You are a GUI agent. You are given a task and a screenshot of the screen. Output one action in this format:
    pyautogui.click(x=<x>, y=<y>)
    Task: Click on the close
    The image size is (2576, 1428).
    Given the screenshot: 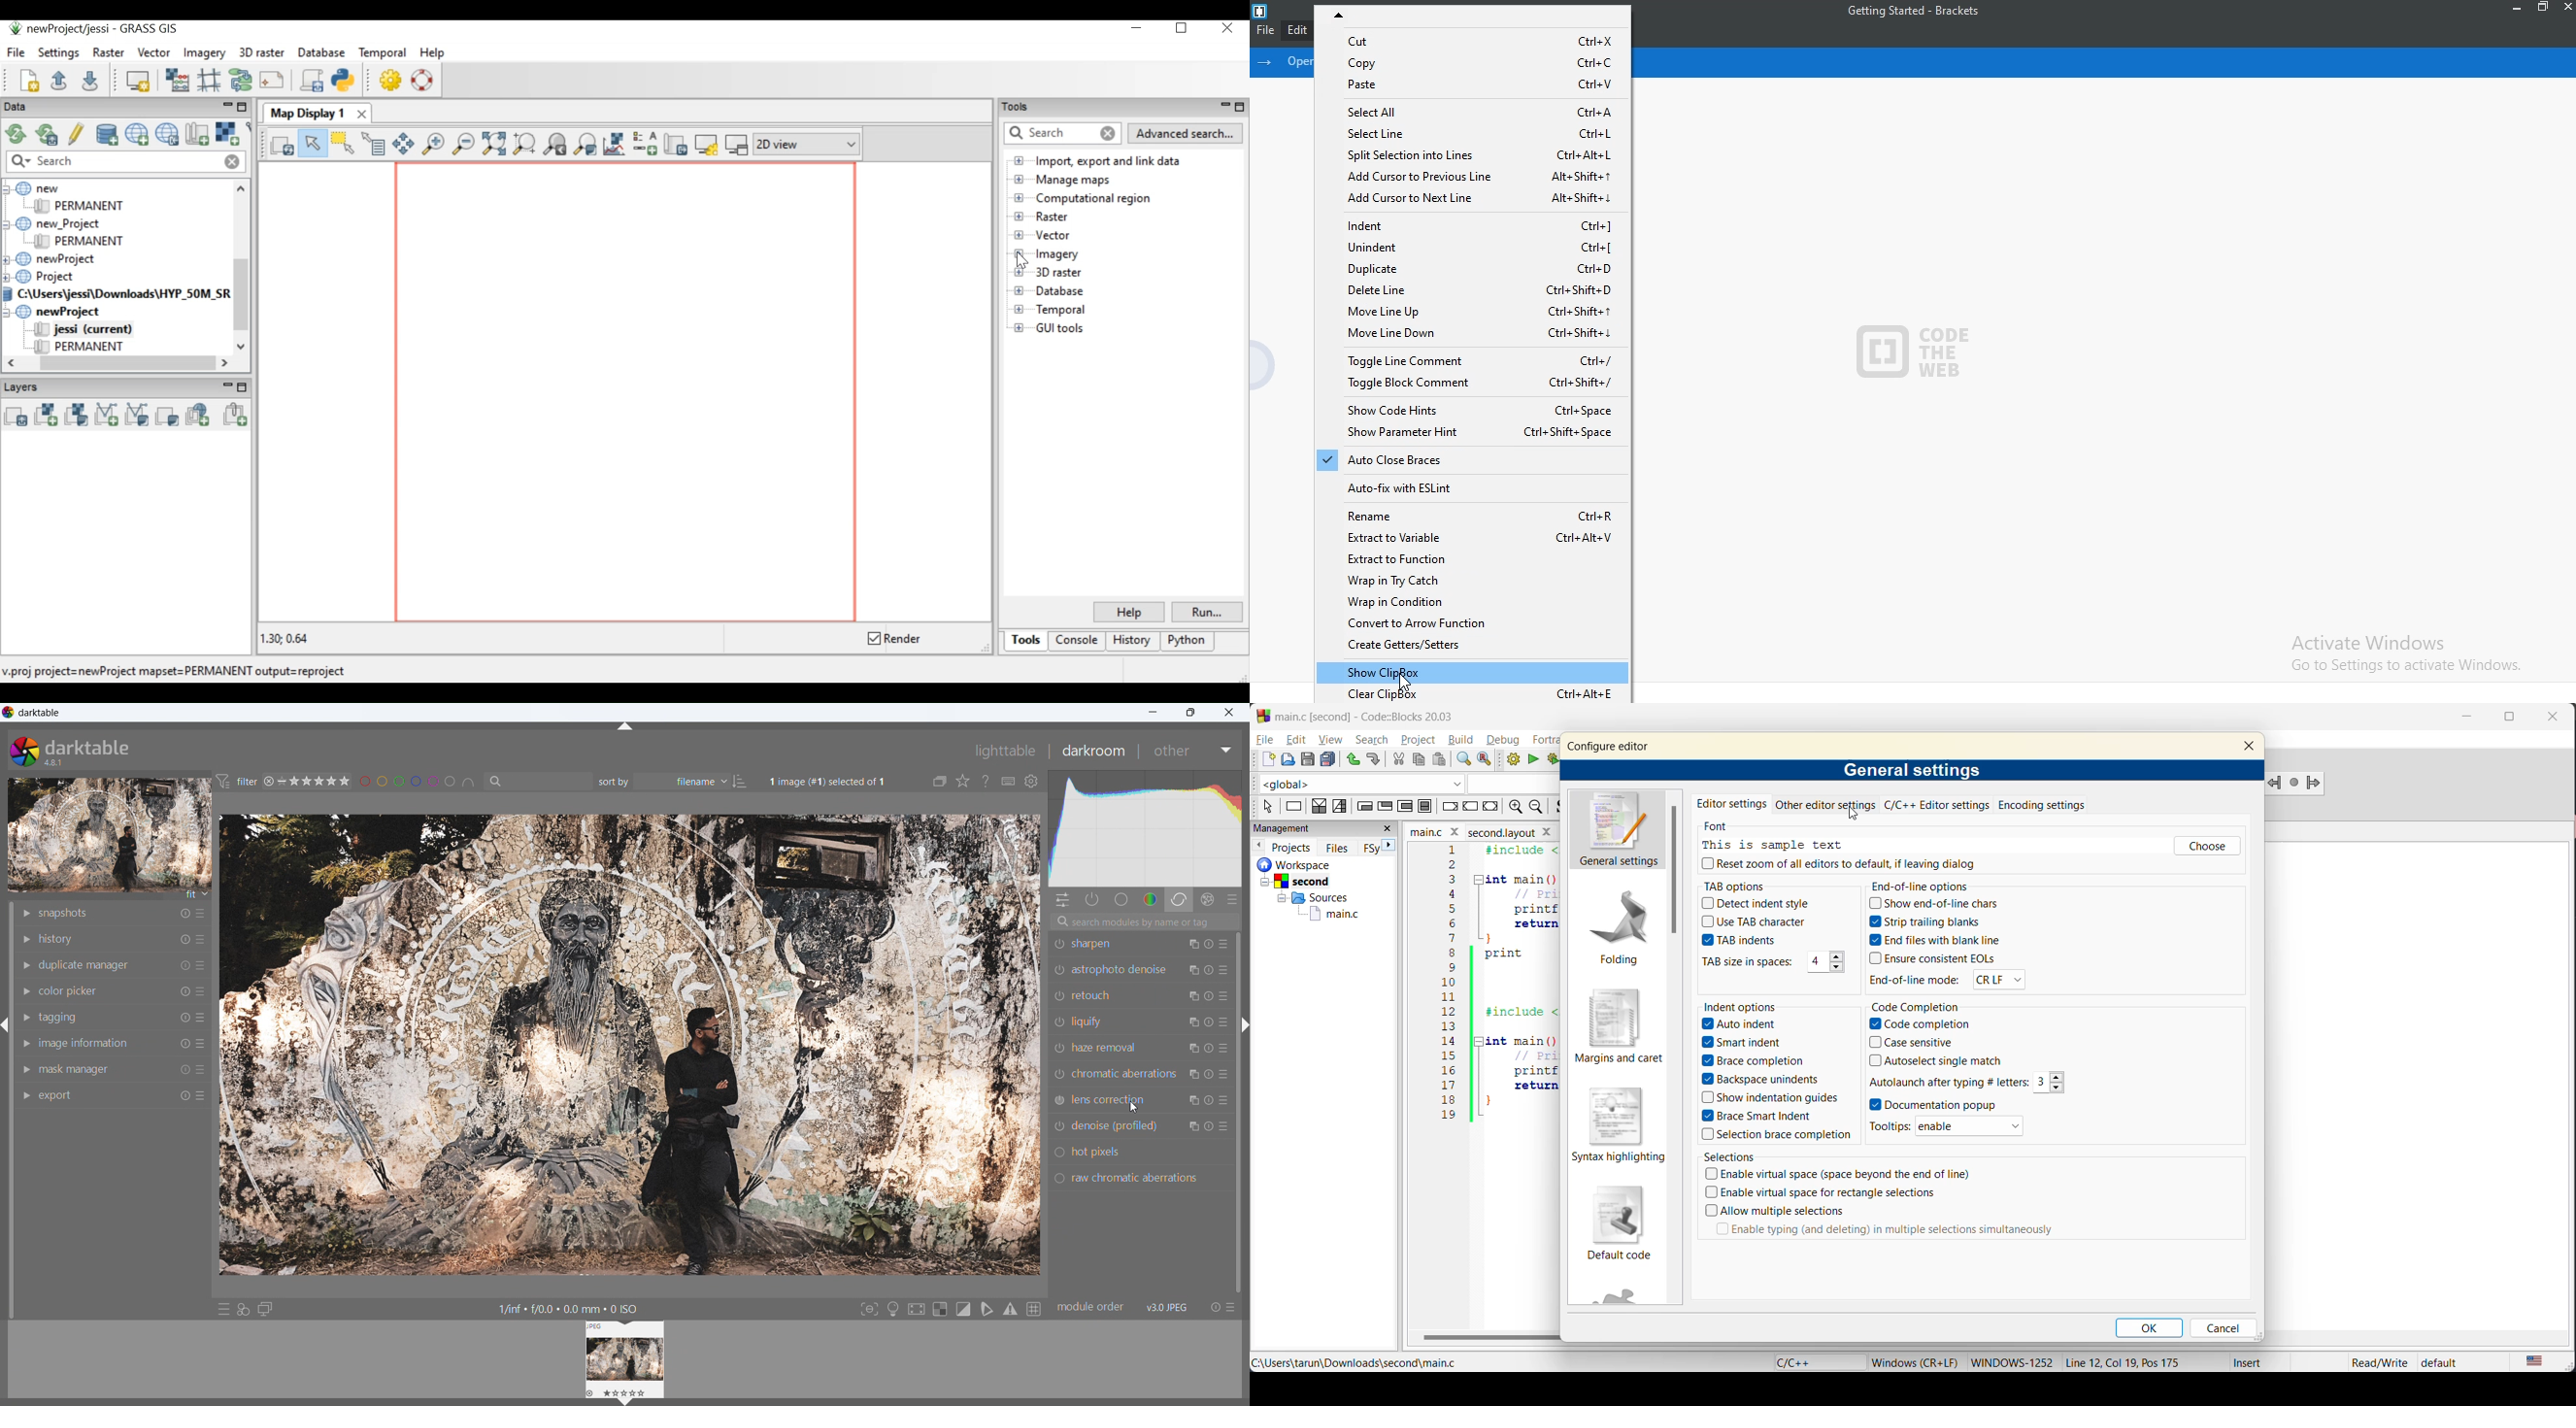 What is the action you would take?
    pyautogui.click(x=1387, y=830)
    